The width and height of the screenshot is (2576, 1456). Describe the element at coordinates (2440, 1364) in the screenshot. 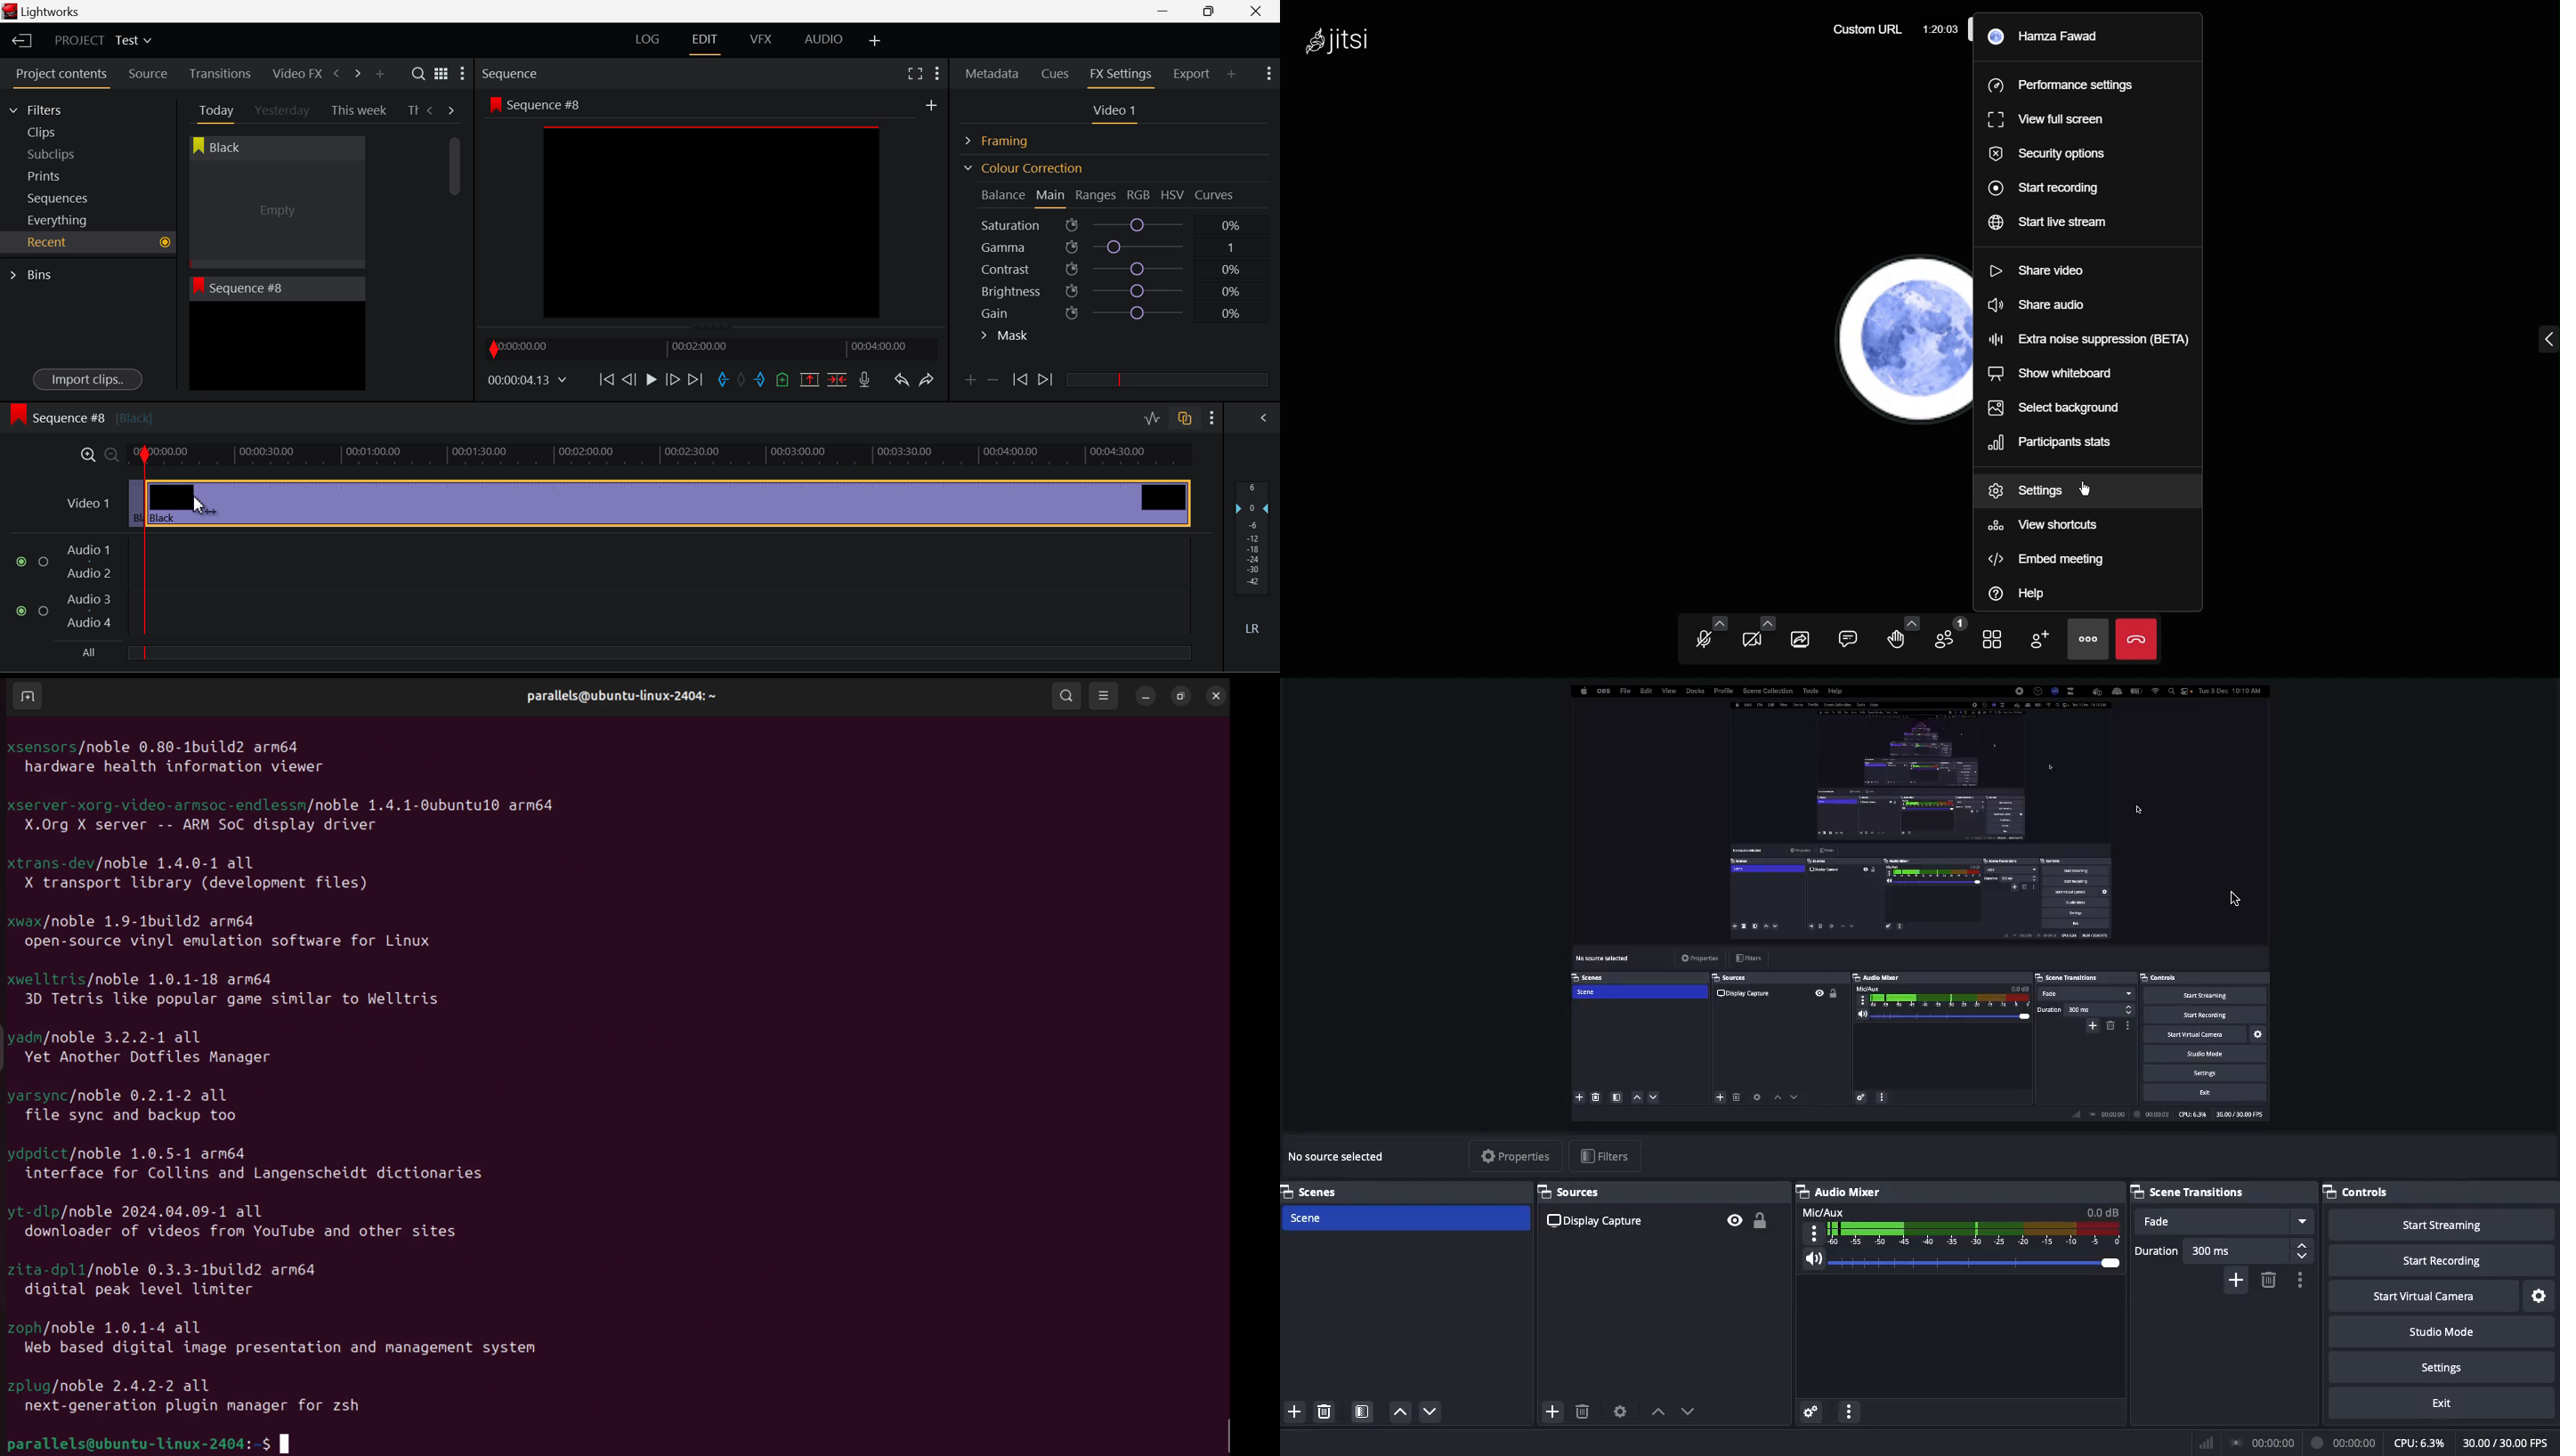

I see `Settings` at that location.